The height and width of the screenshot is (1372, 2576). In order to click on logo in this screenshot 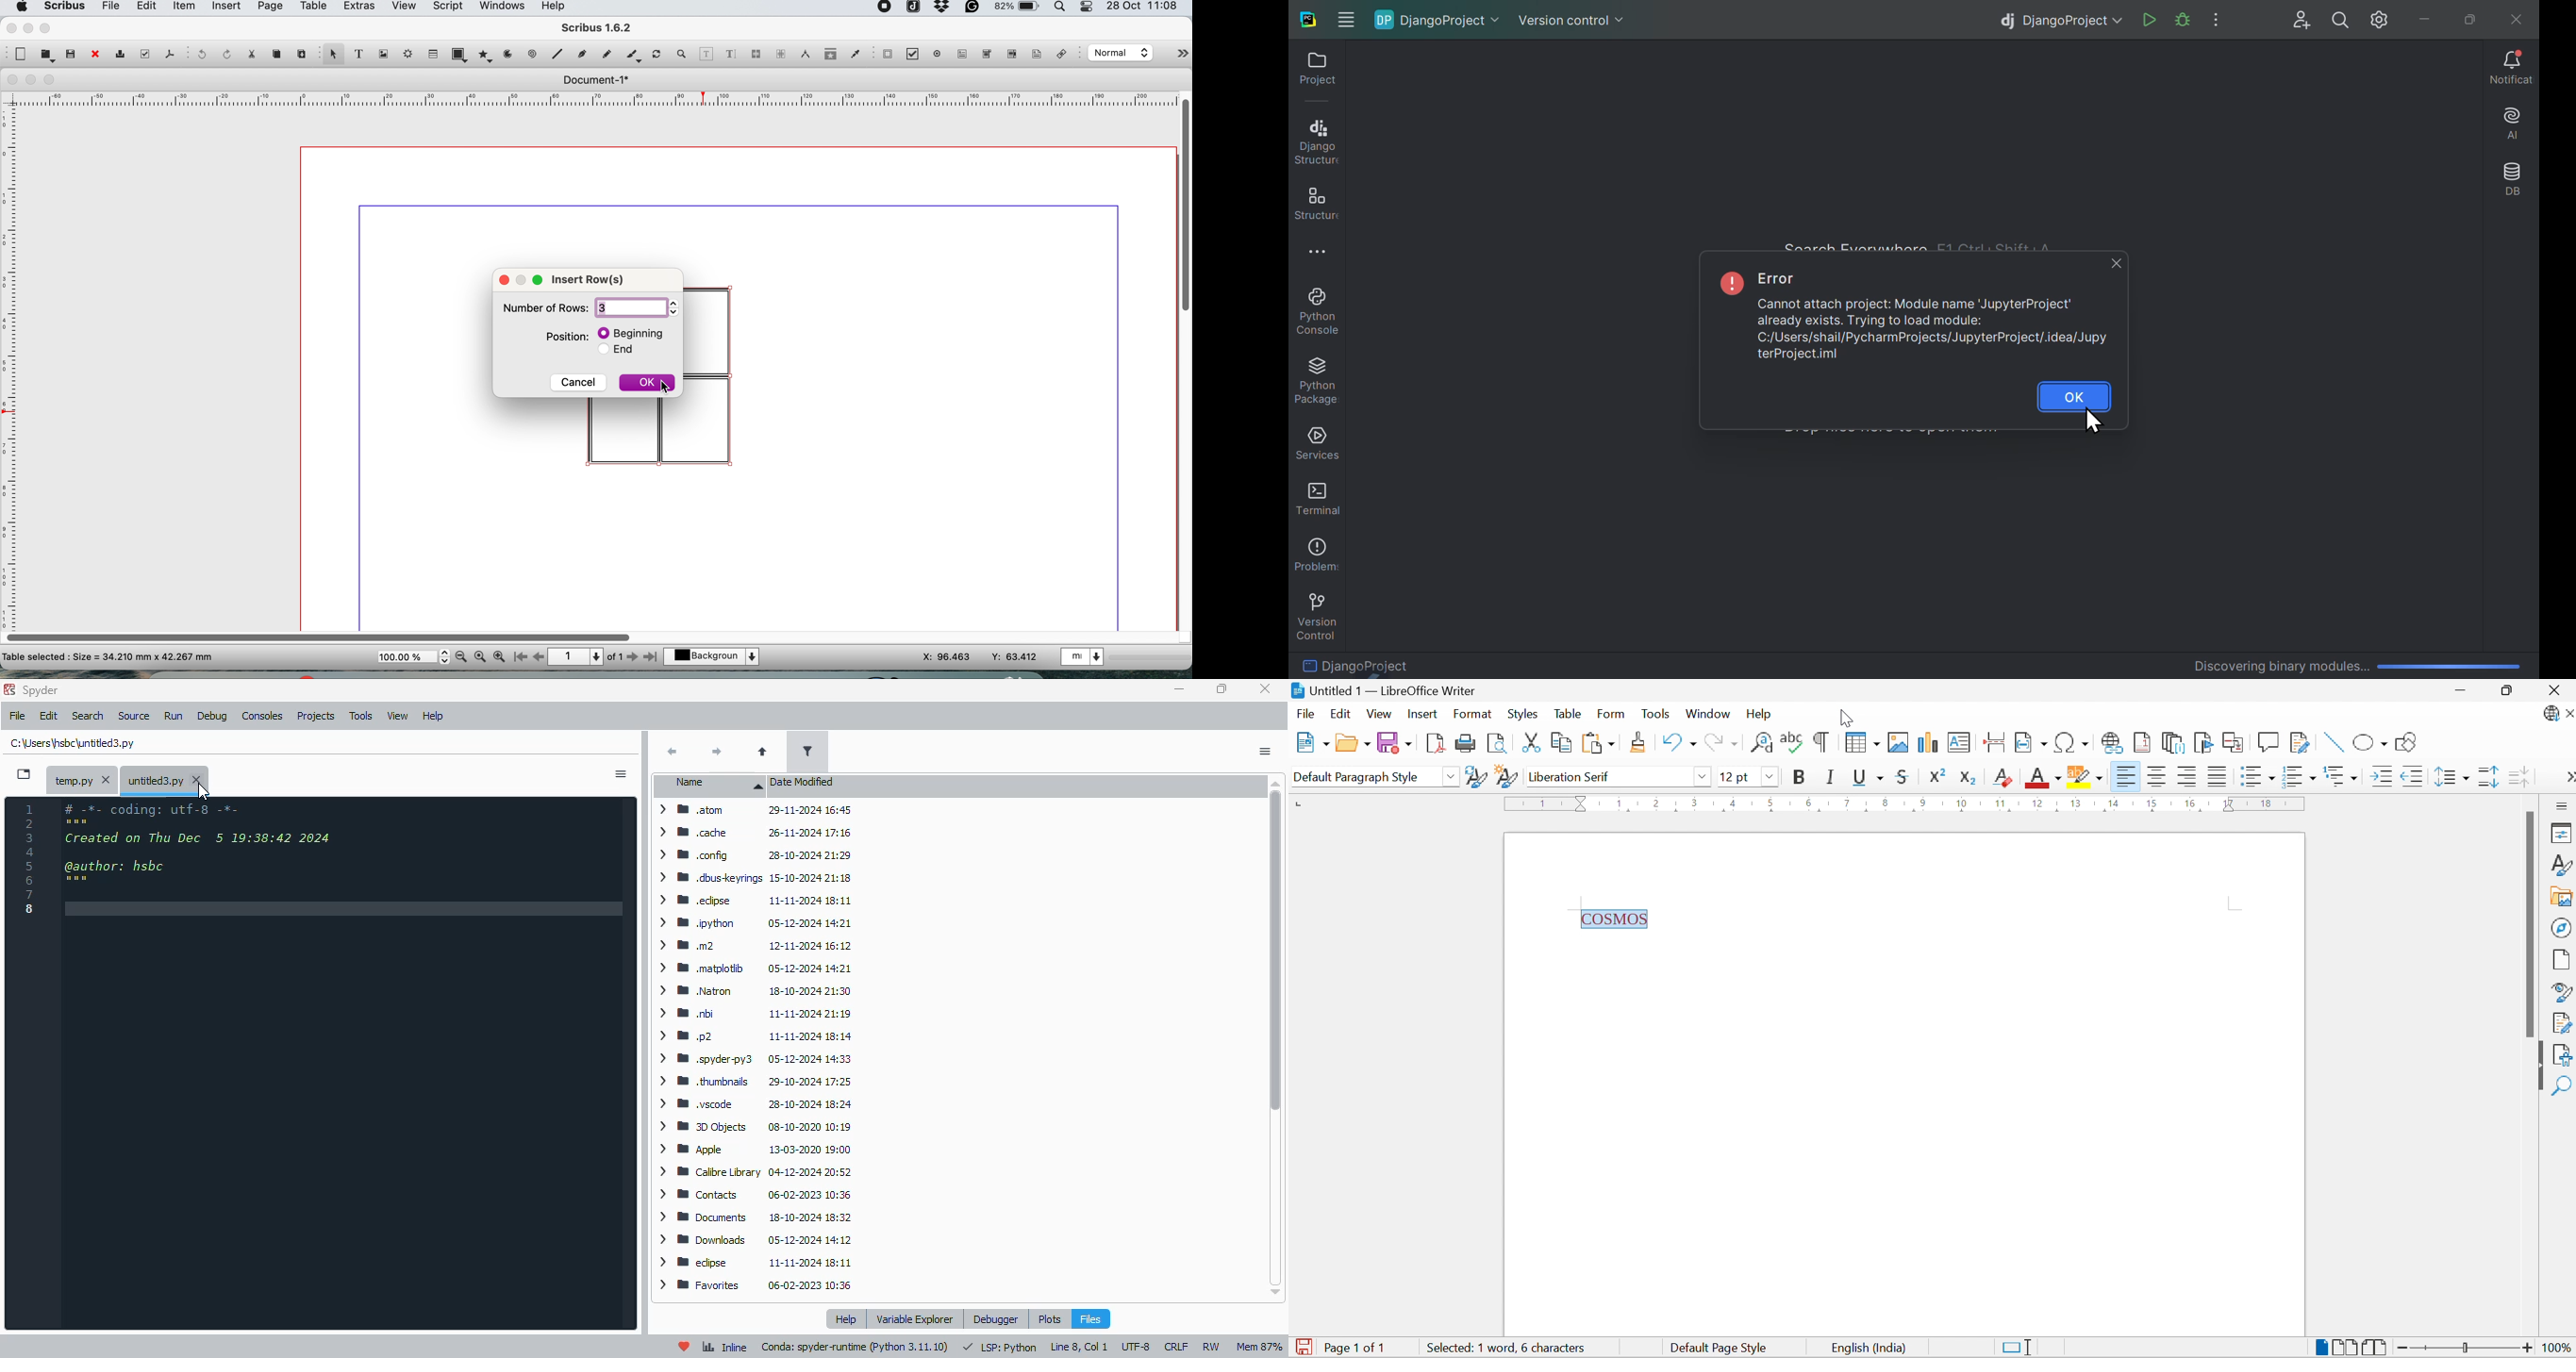, I will do `click(9, 688)`.